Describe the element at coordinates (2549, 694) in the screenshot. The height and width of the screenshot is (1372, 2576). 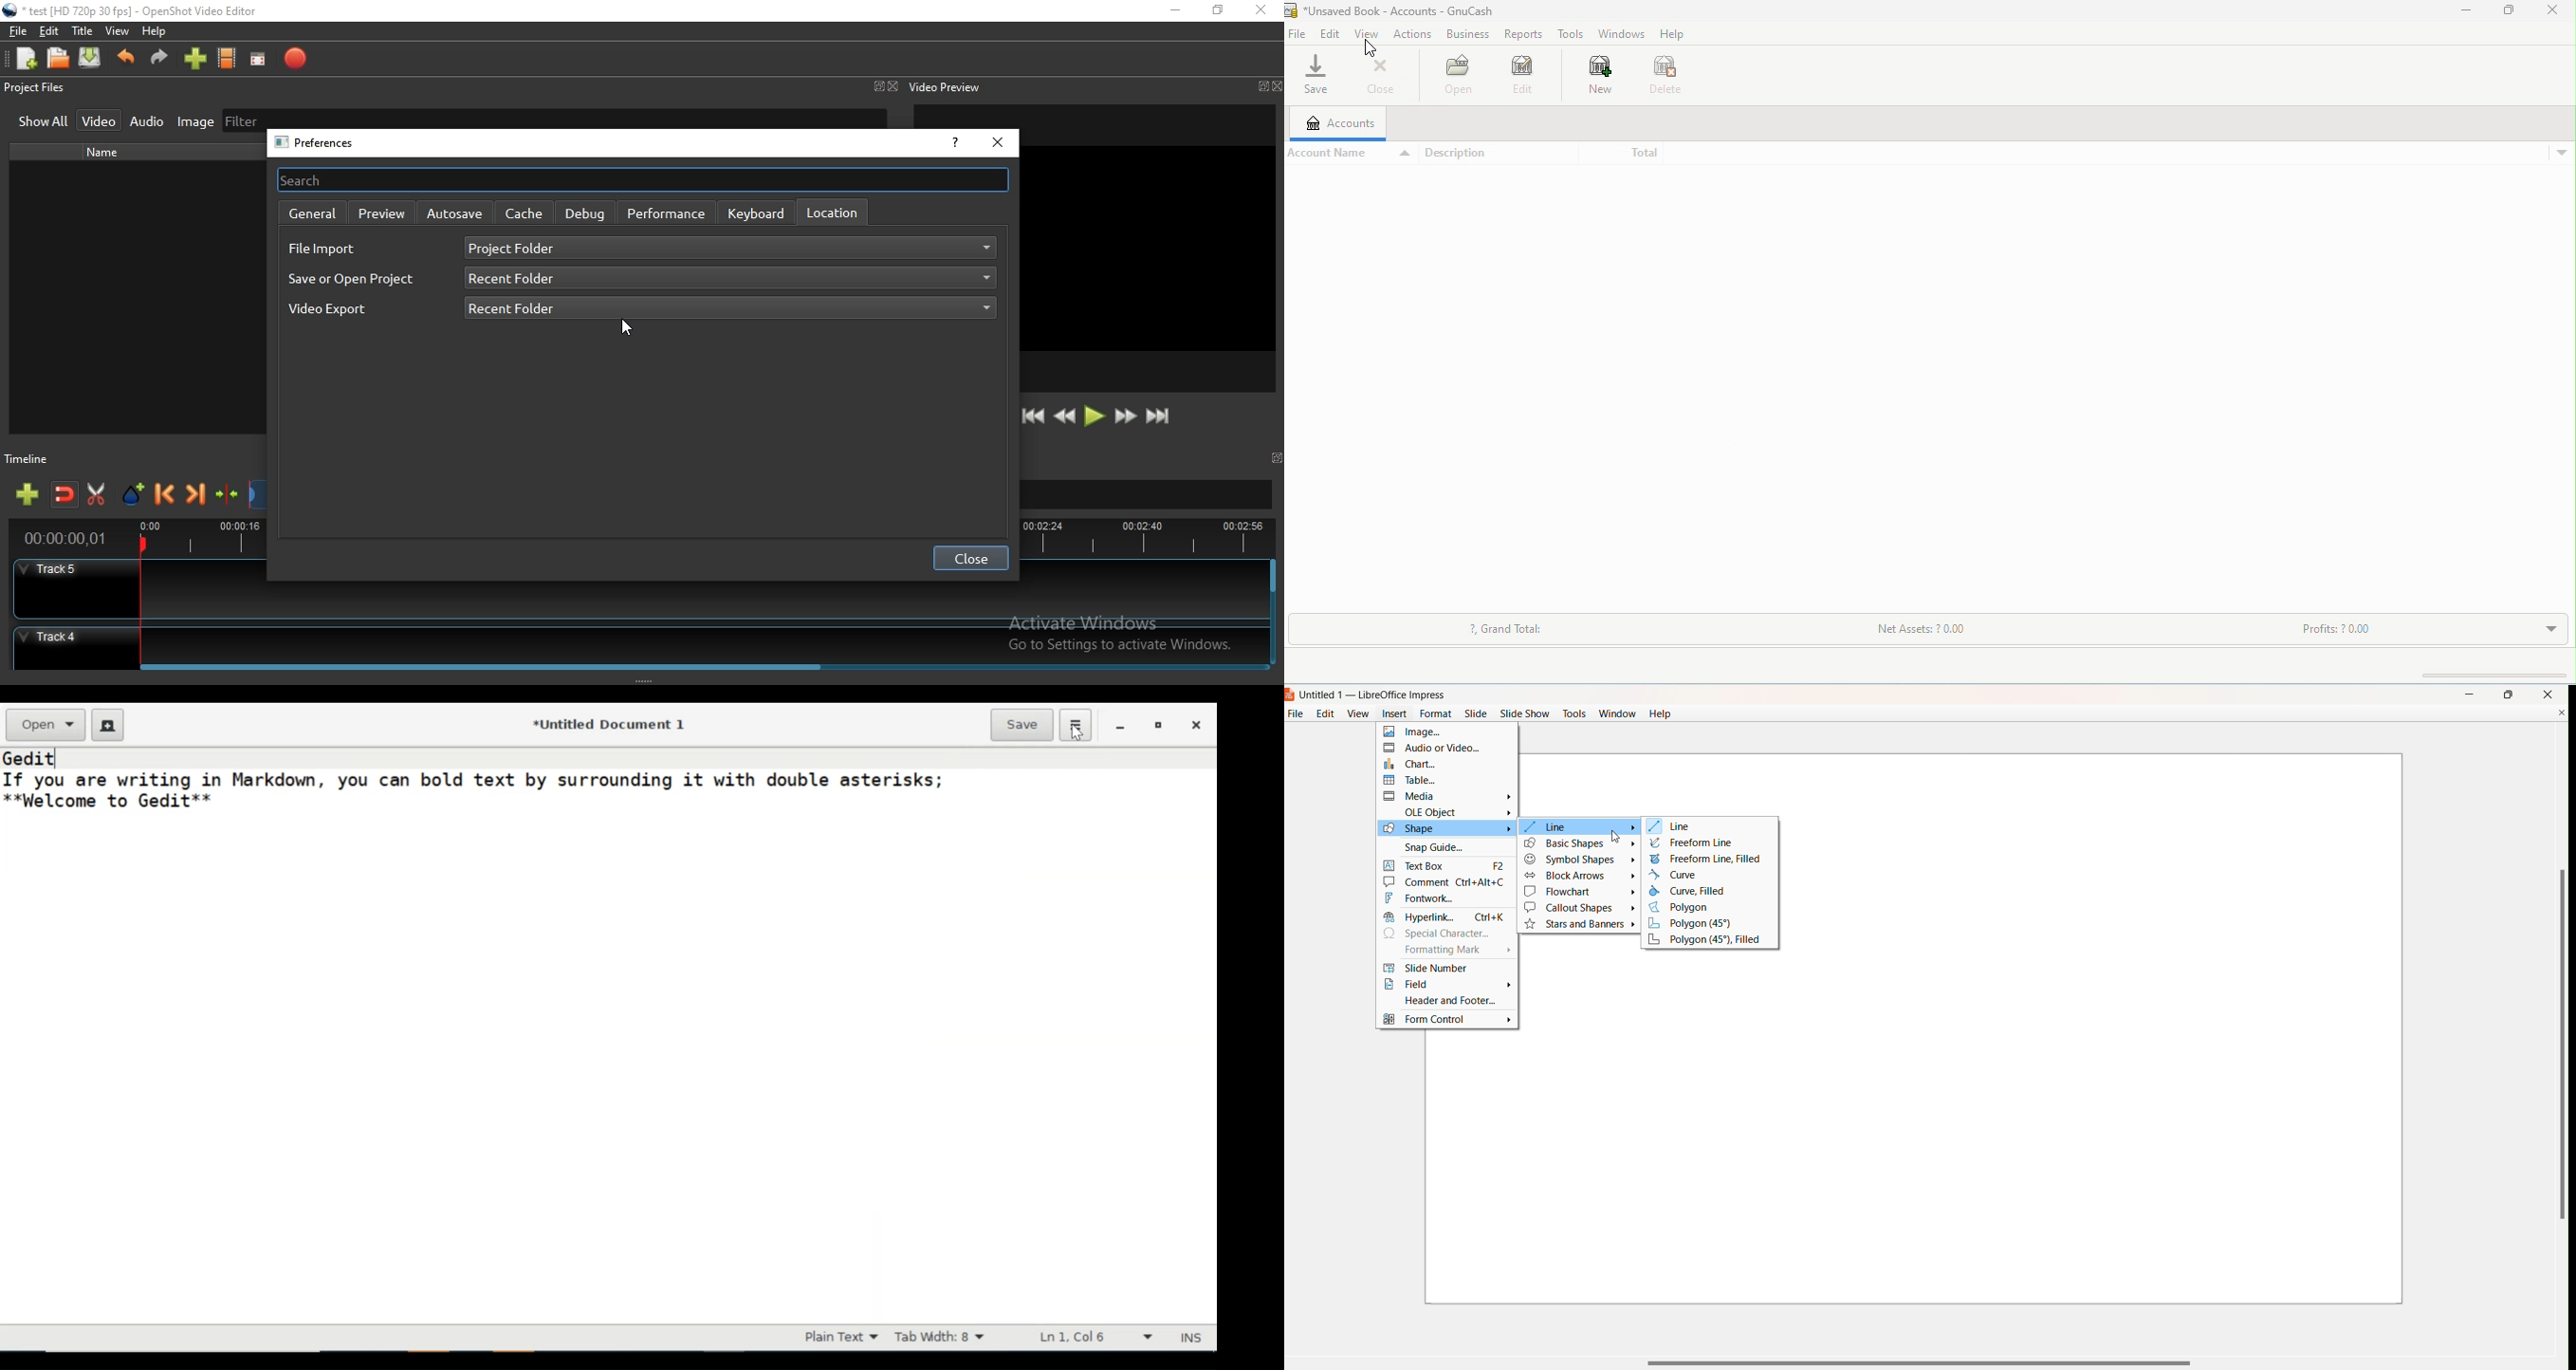
I see `close` at that location.